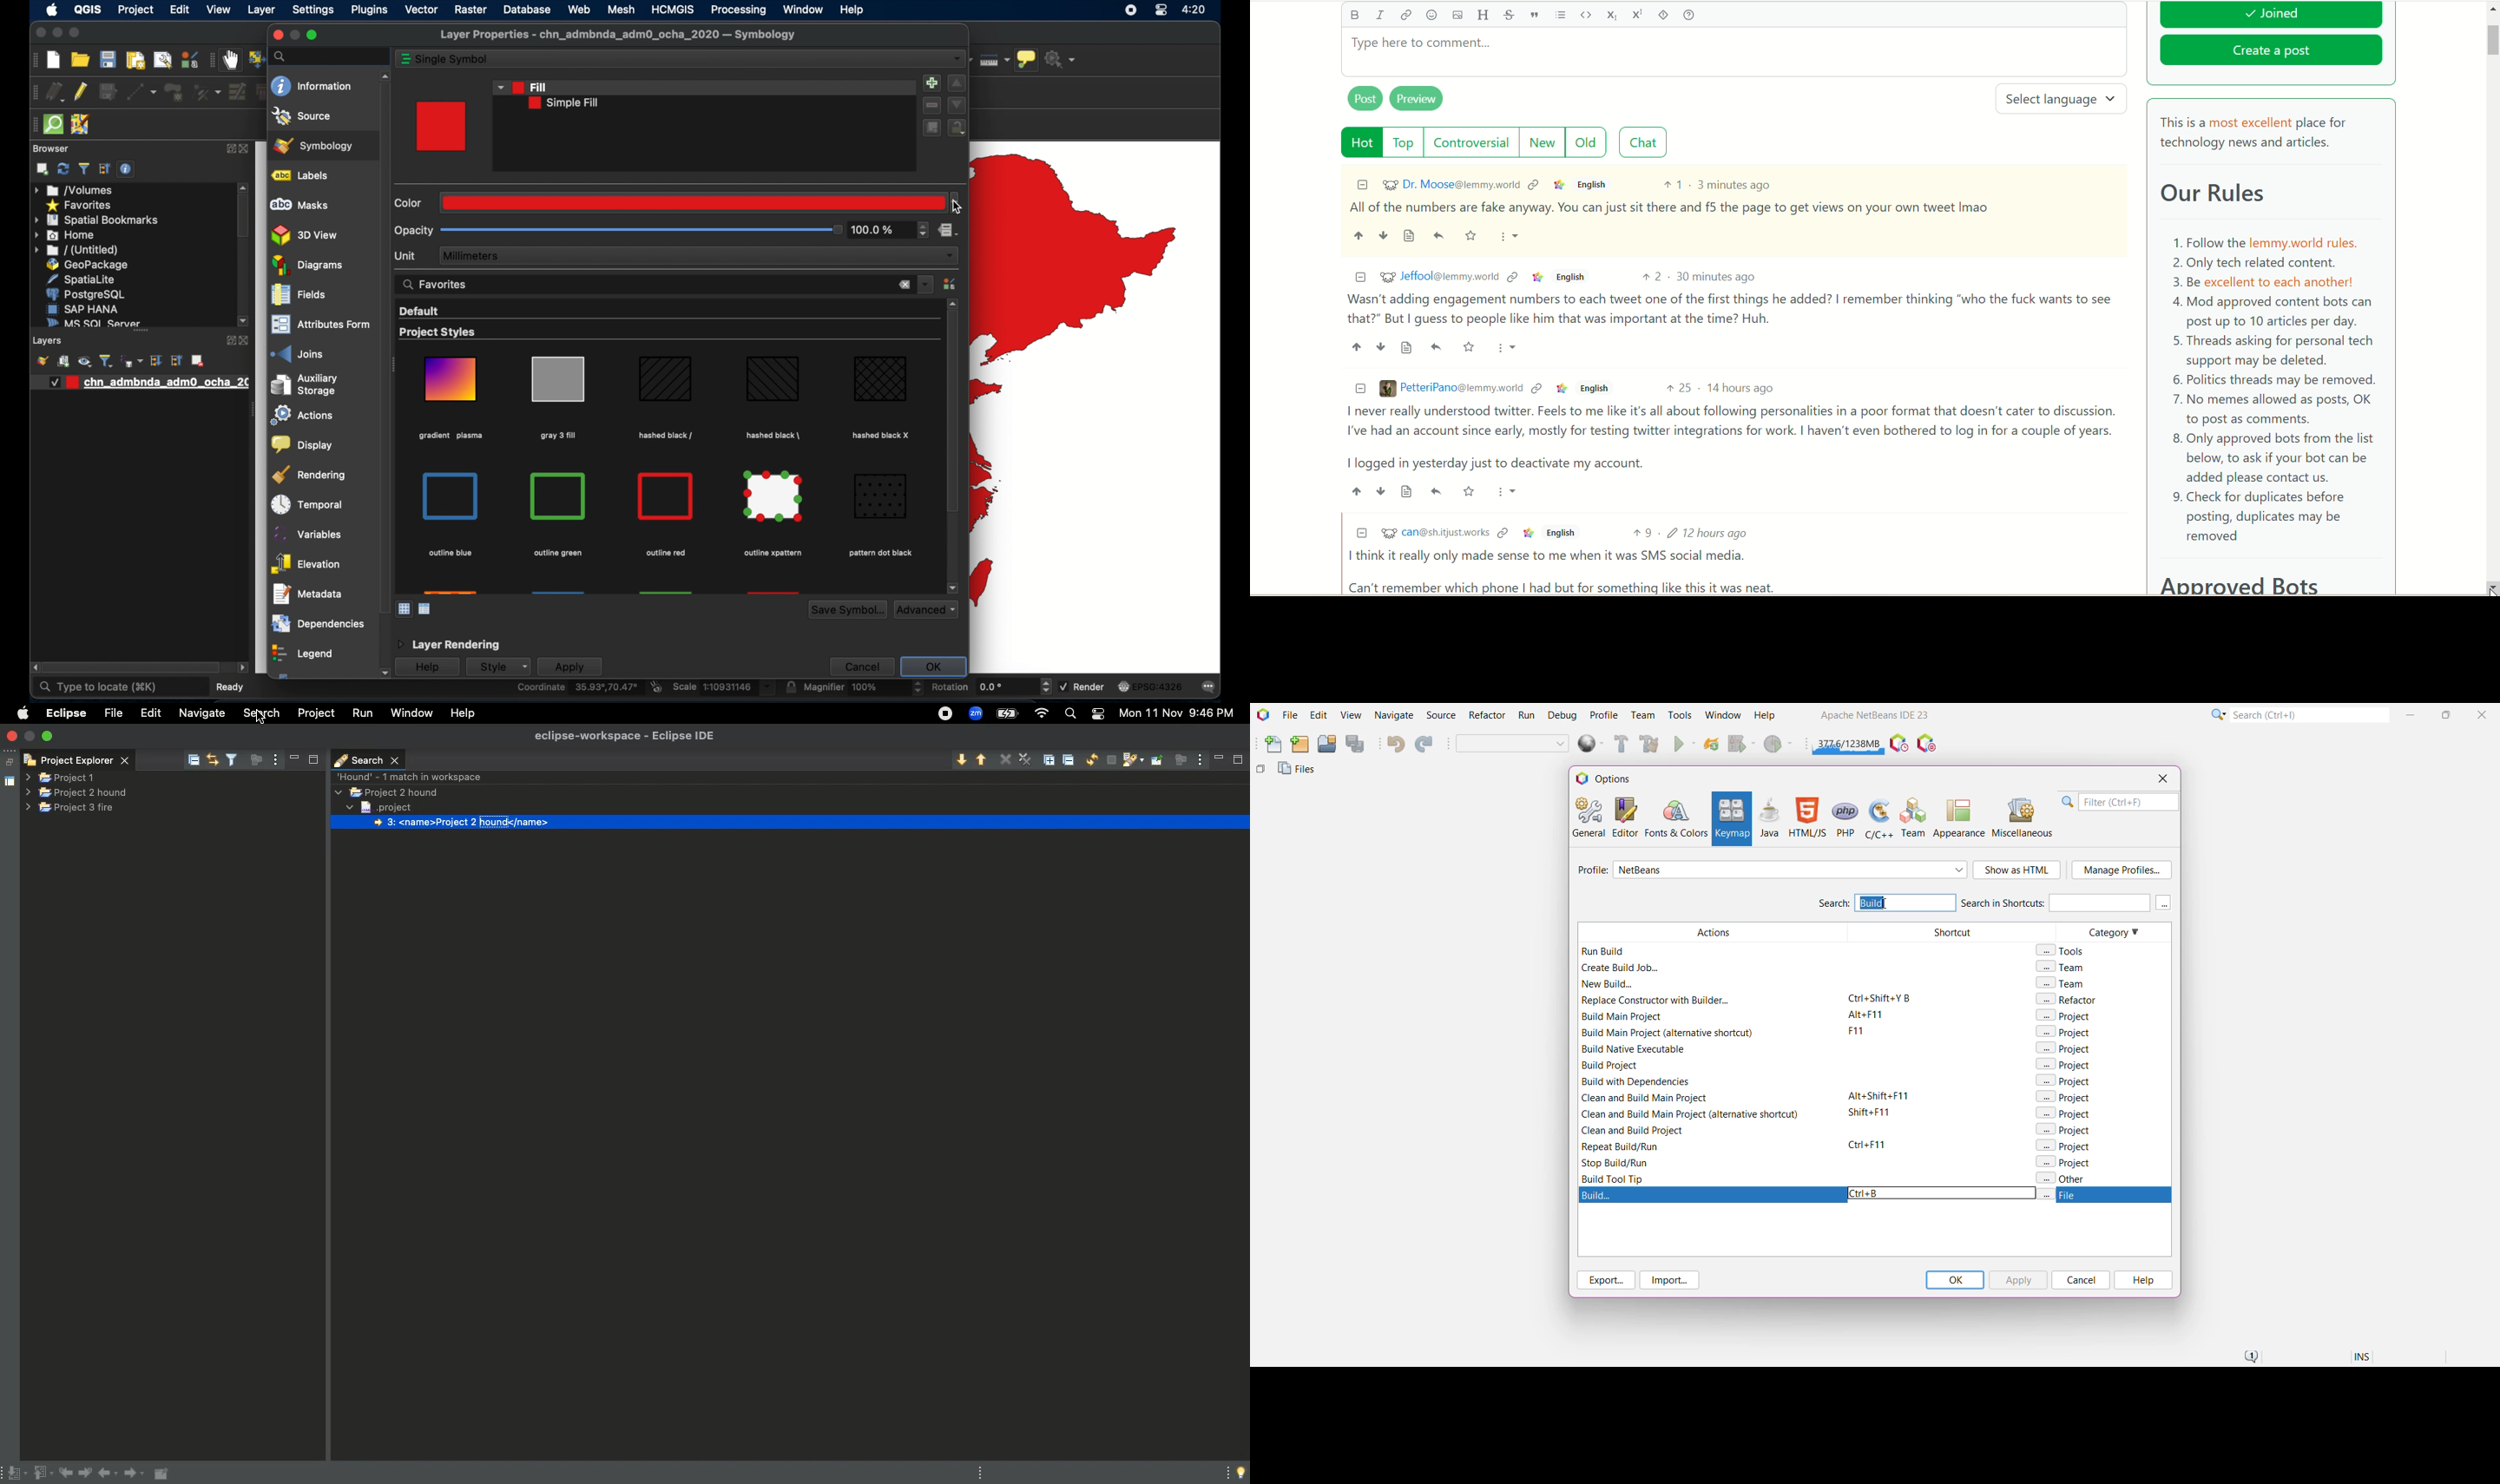 The width and height of the screenshot is (2520, 1484). Describe the element at coordinates (775, 497) in the screenshot. I see `Gradient preview ` at that location.